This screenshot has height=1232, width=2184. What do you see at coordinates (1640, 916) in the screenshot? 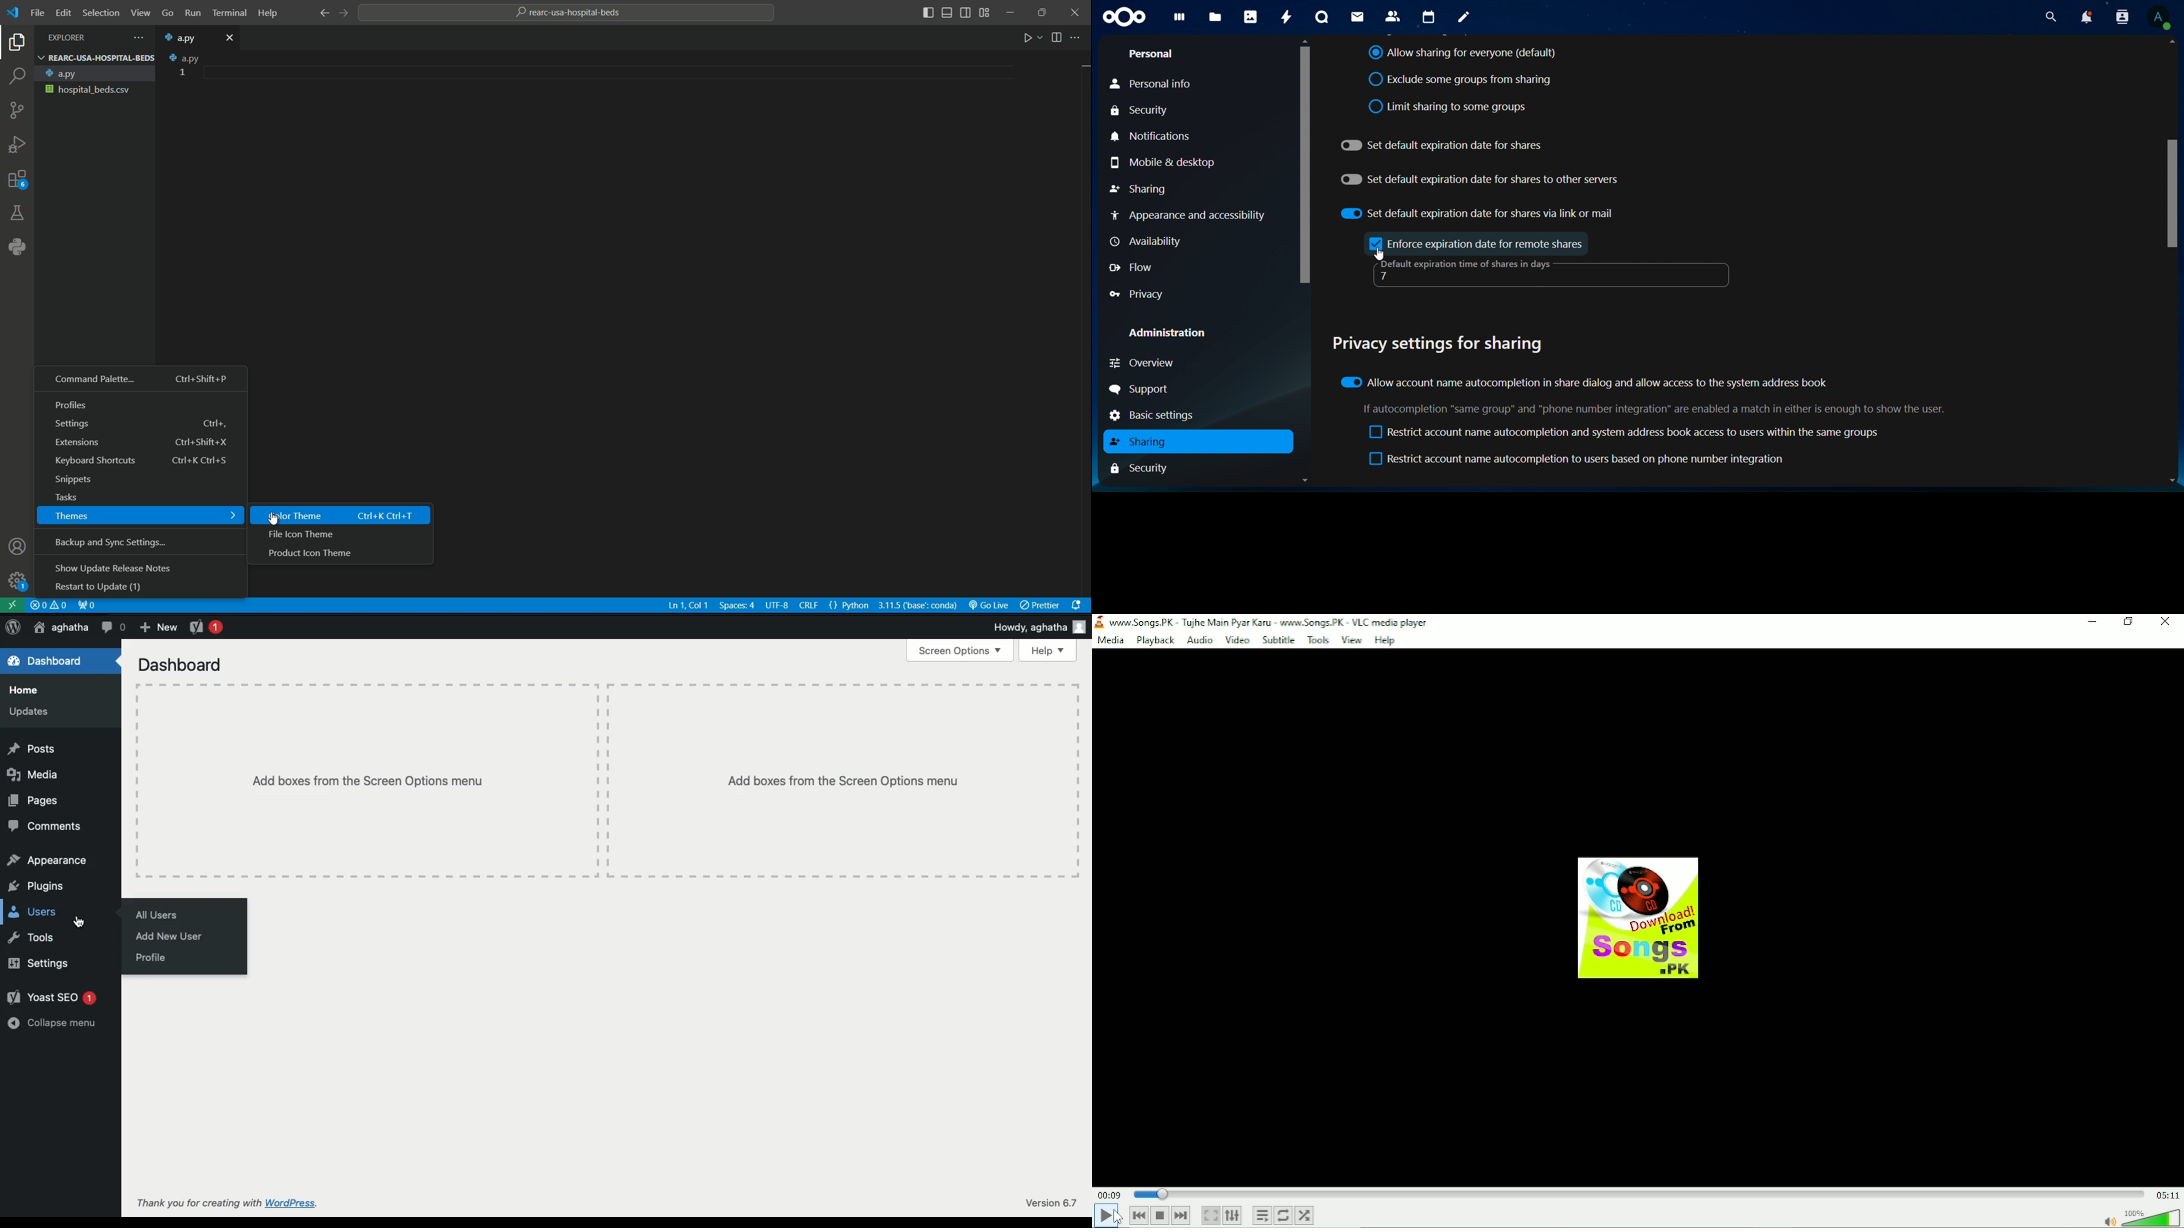
I see `Audio track` at bounding box center [1640, 916].